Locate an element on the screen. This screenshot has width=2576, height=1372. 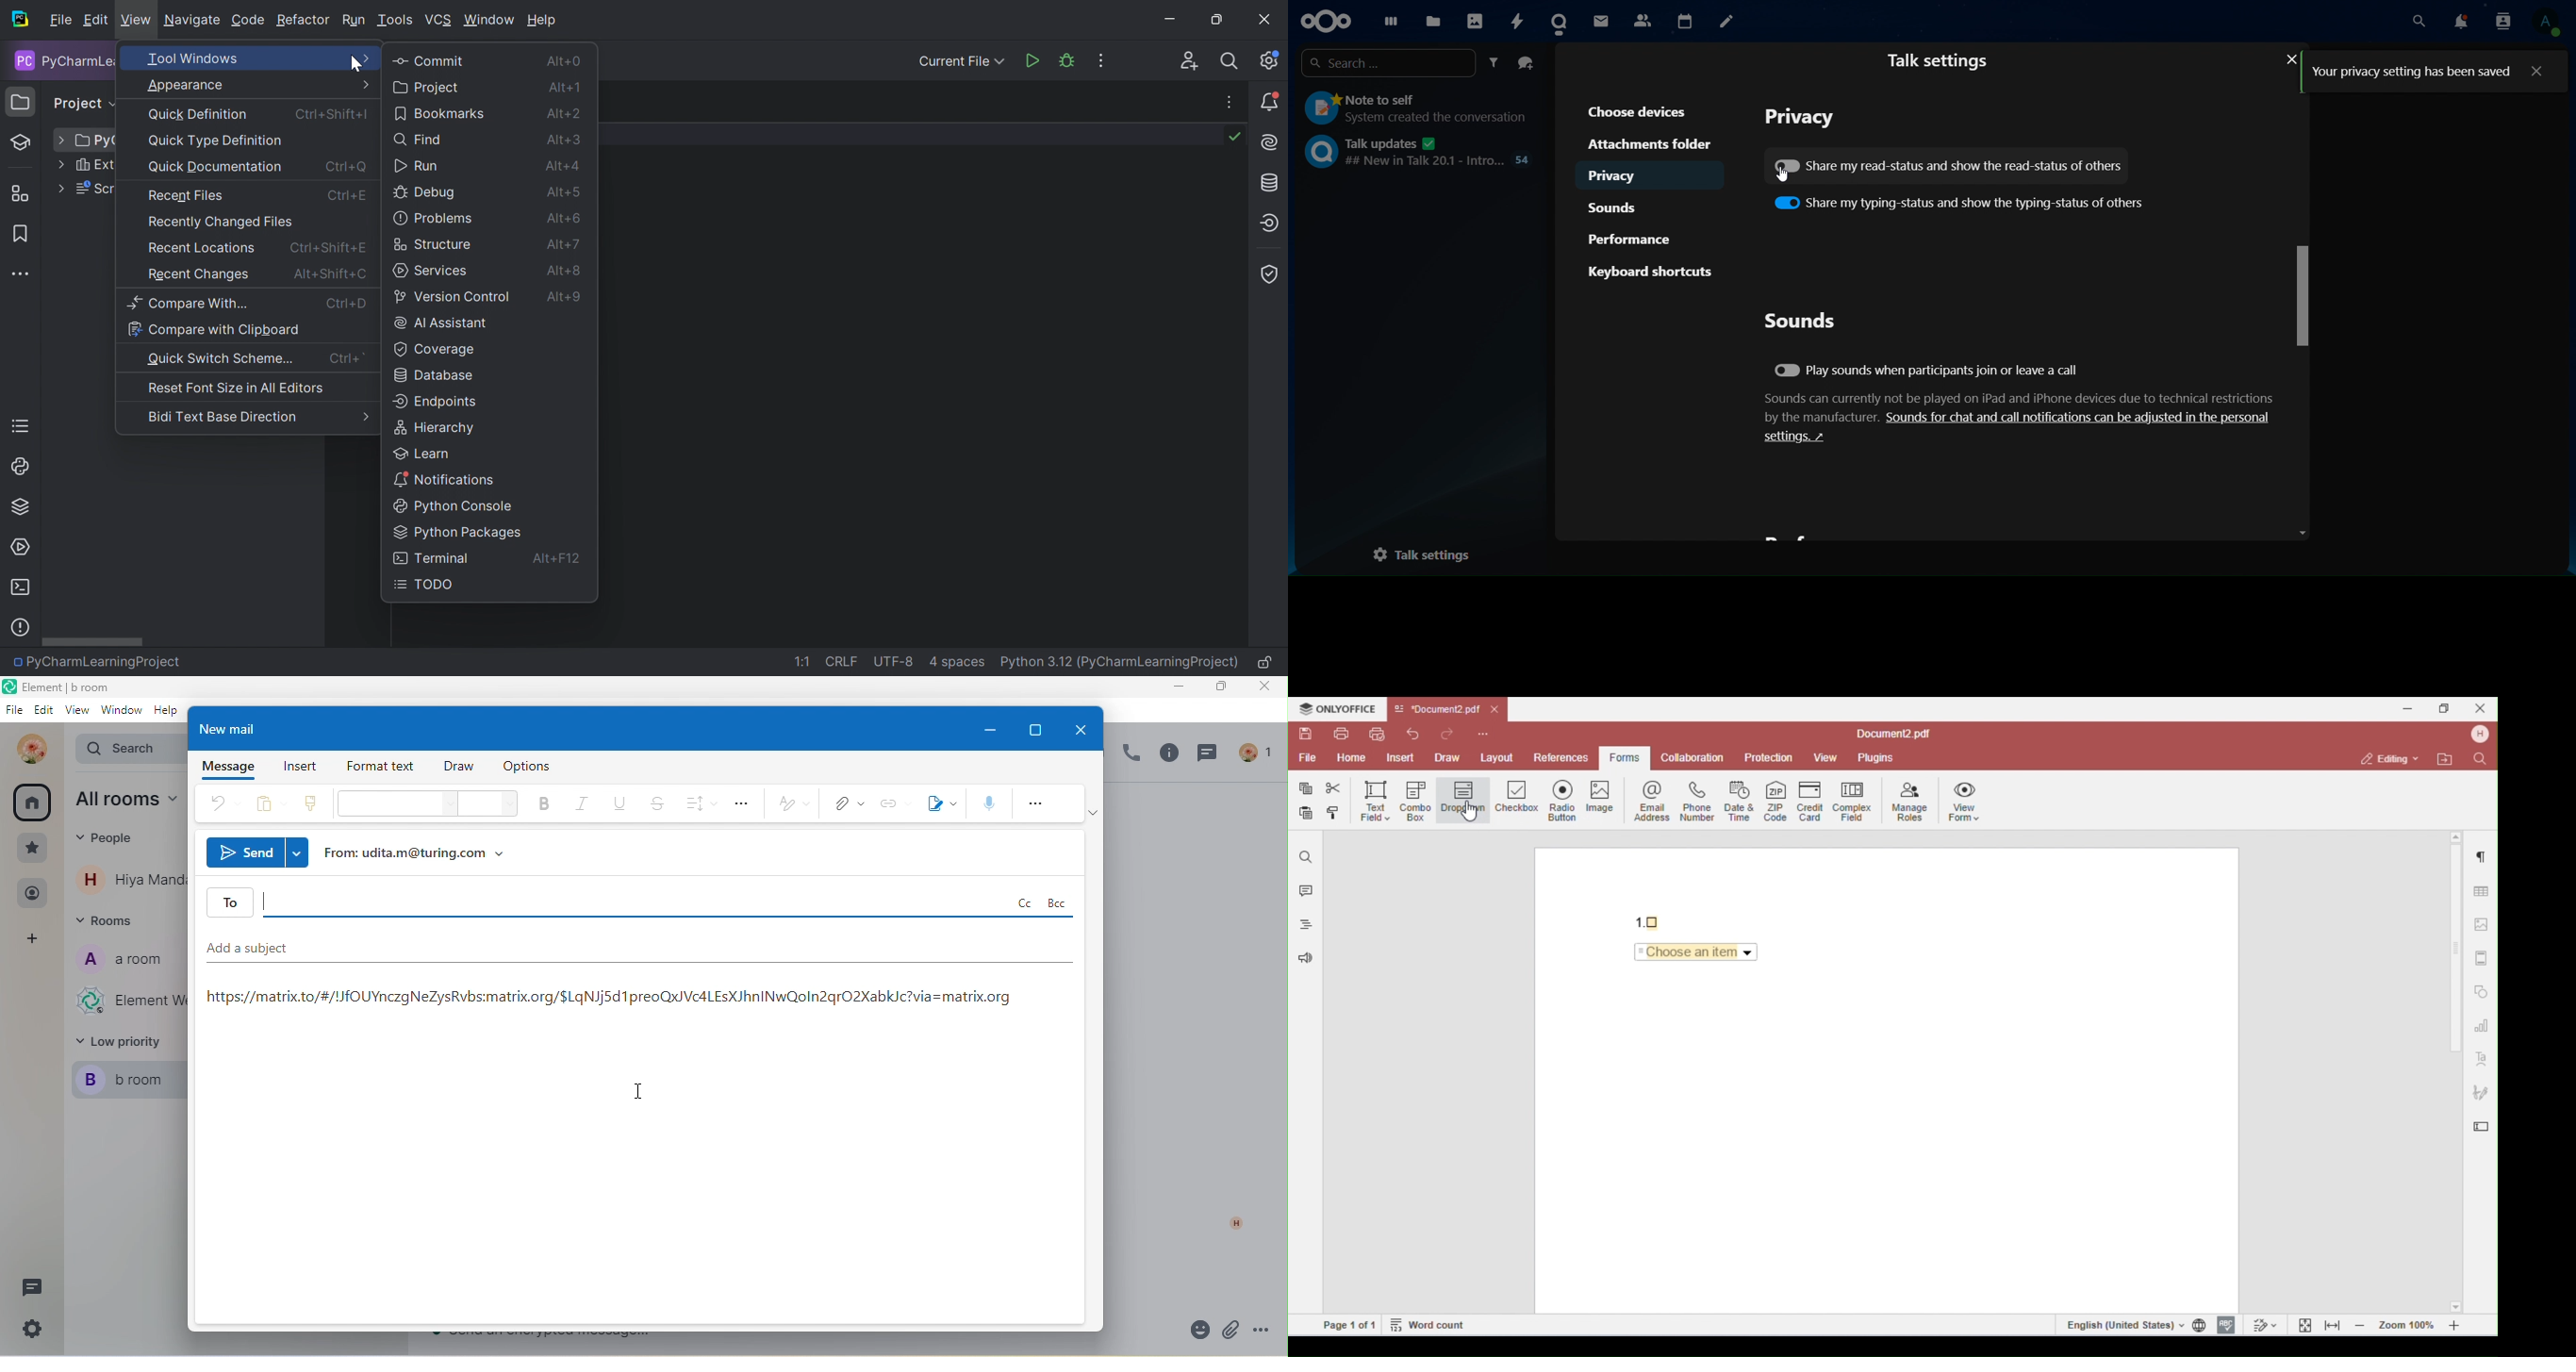
notifications is located at coordinates (2462, 21).